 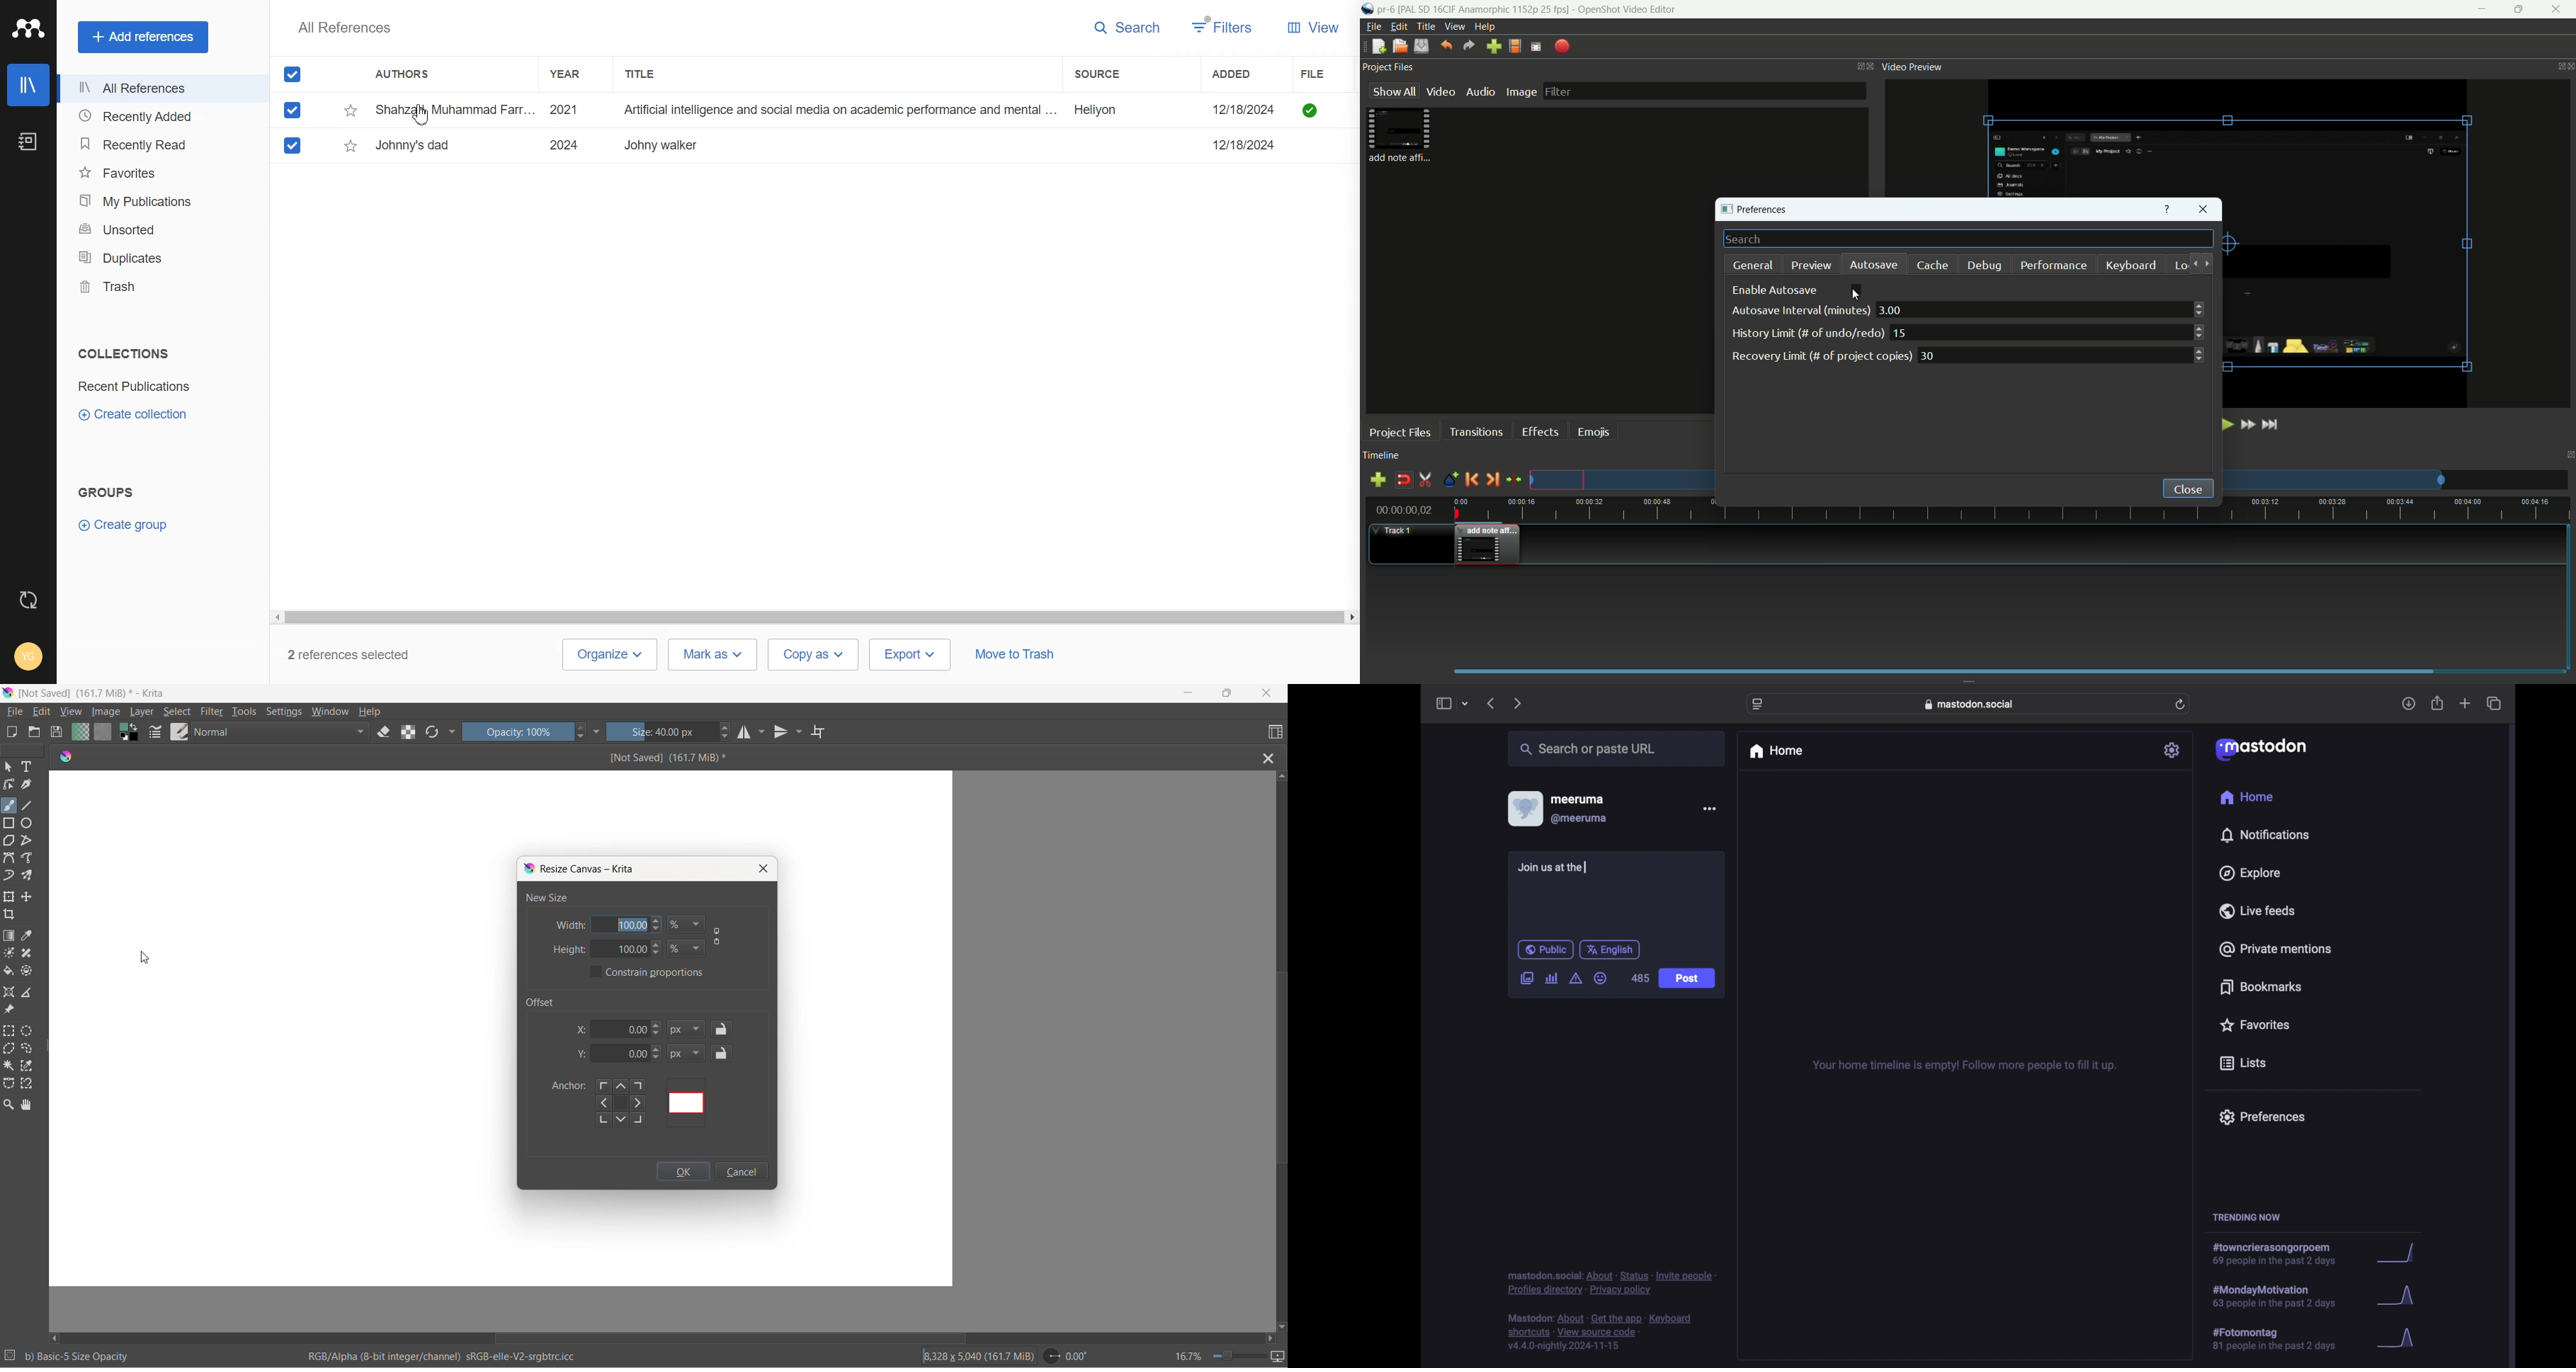 I want to click on timeline, so click(x=1381, y=454).